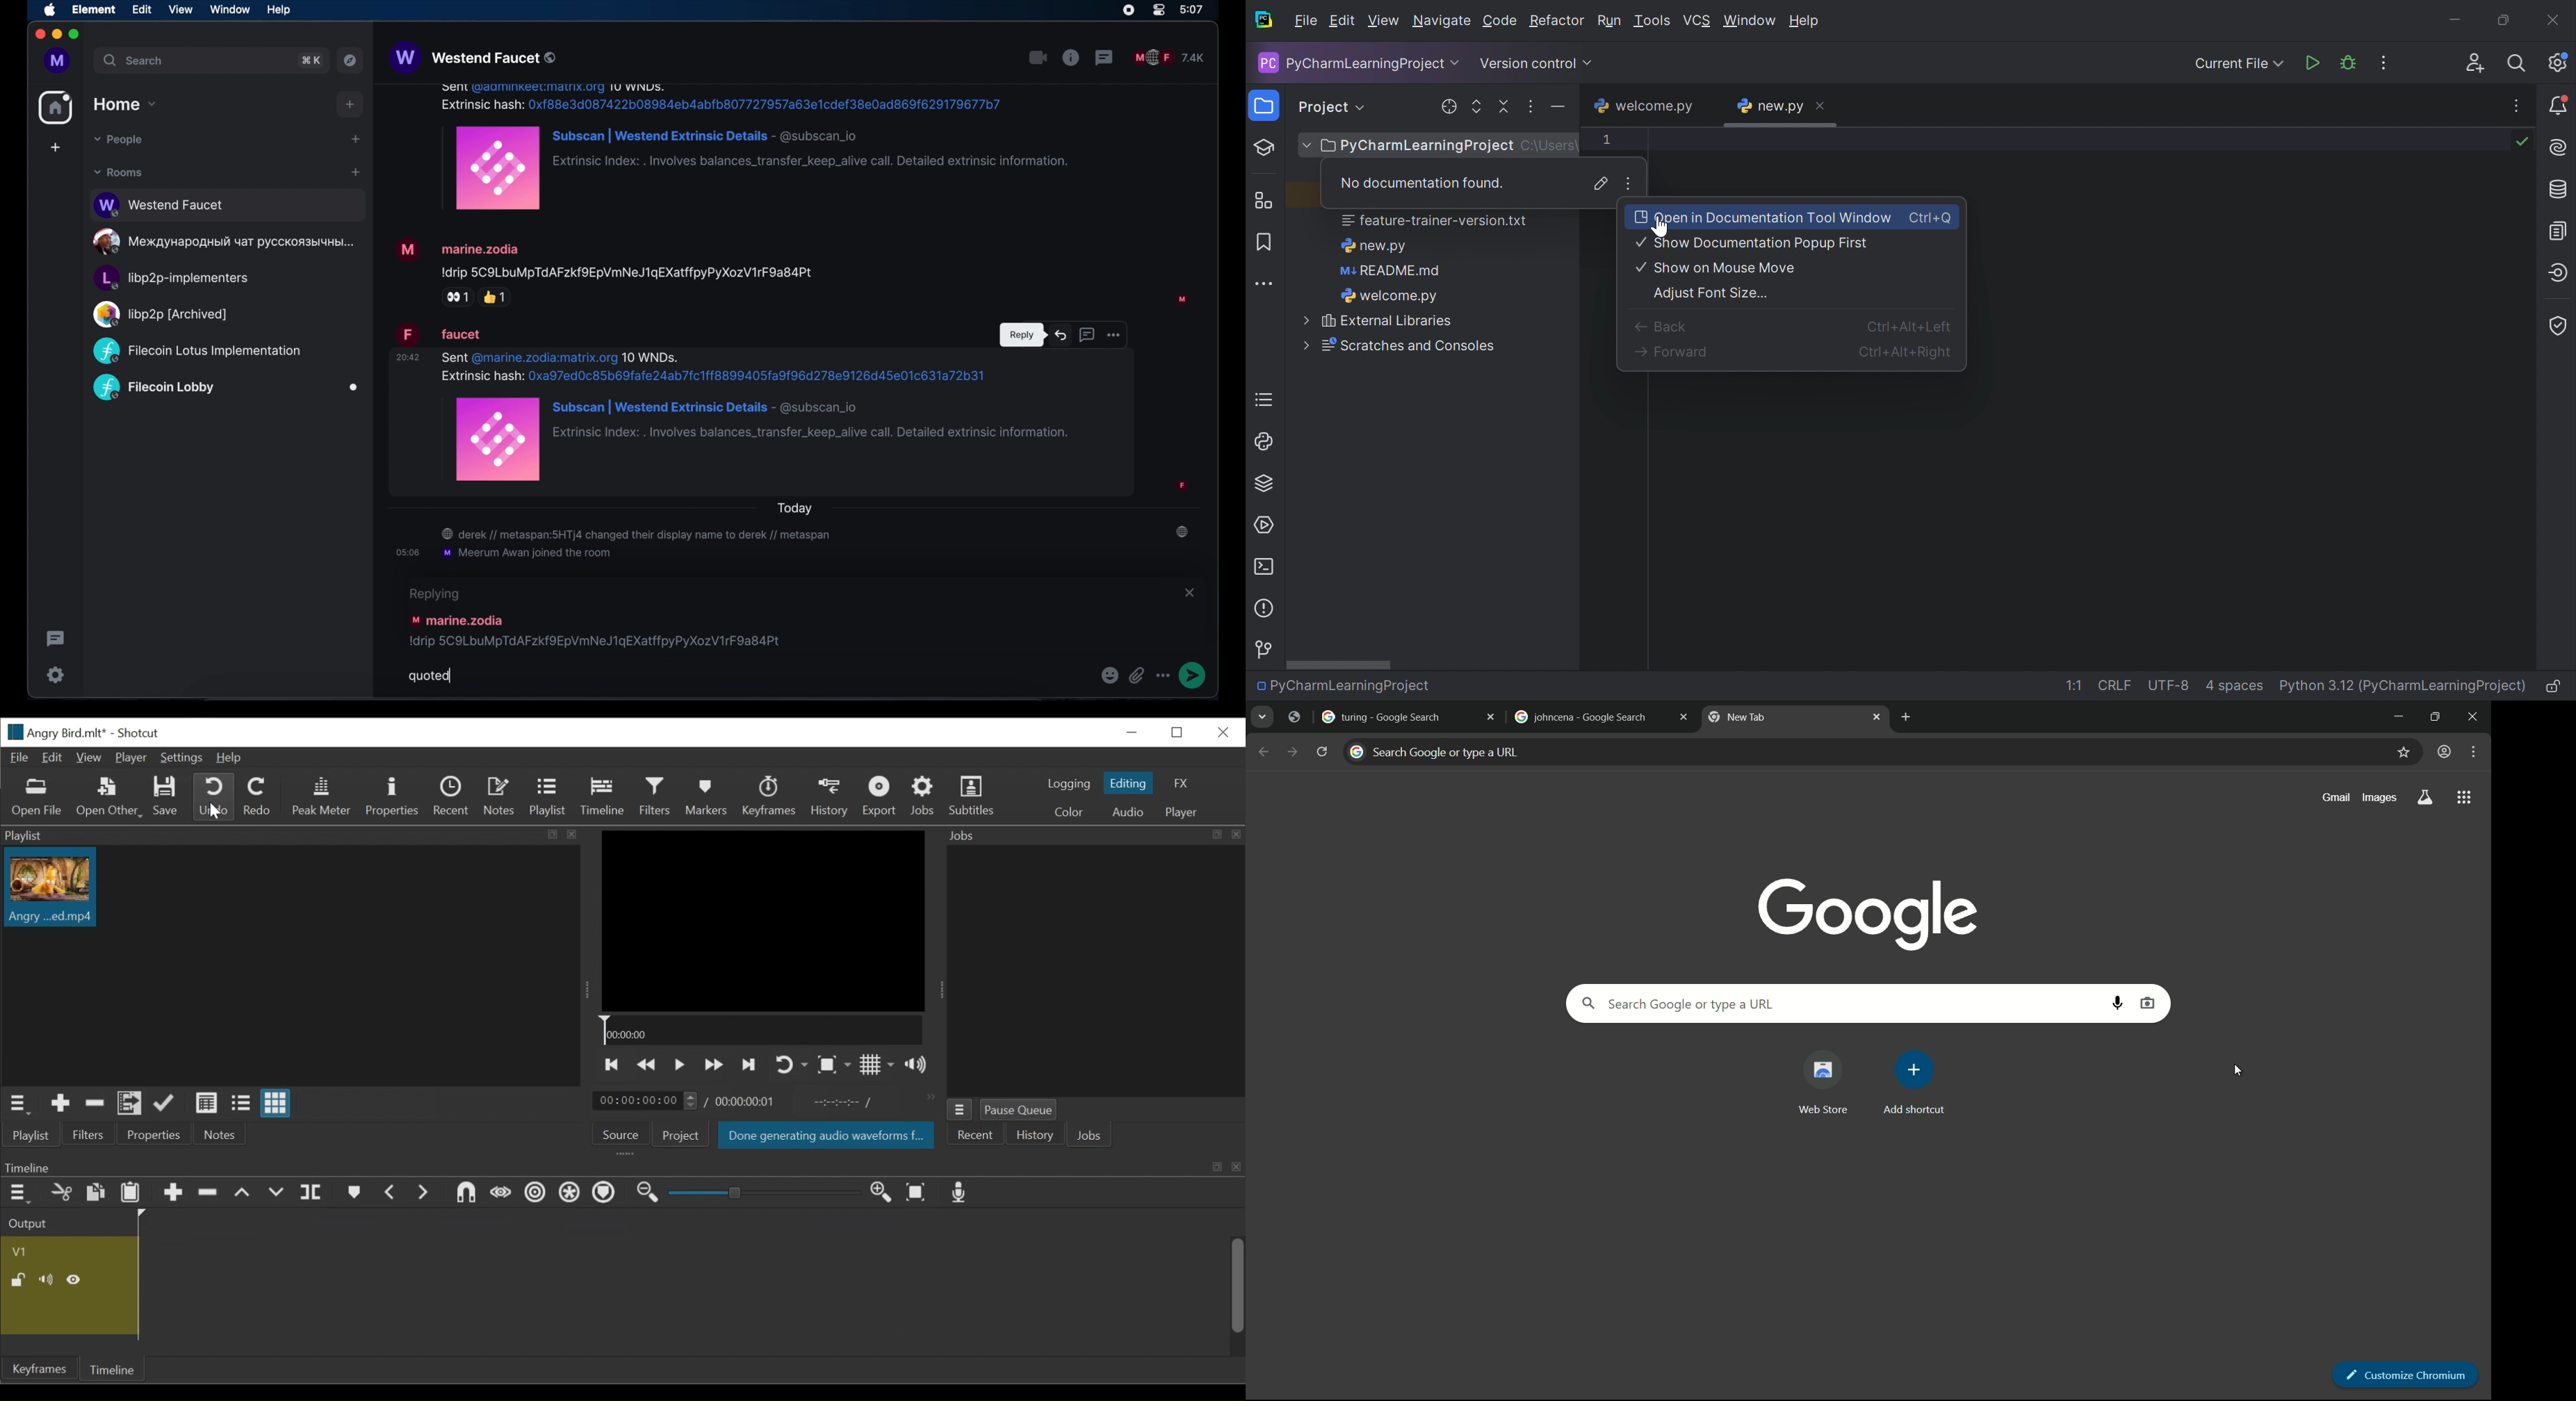 Image resolution: width=2576 pixels, height=1428 pixels. I want to click on explore public rooms, so click(350, 60).